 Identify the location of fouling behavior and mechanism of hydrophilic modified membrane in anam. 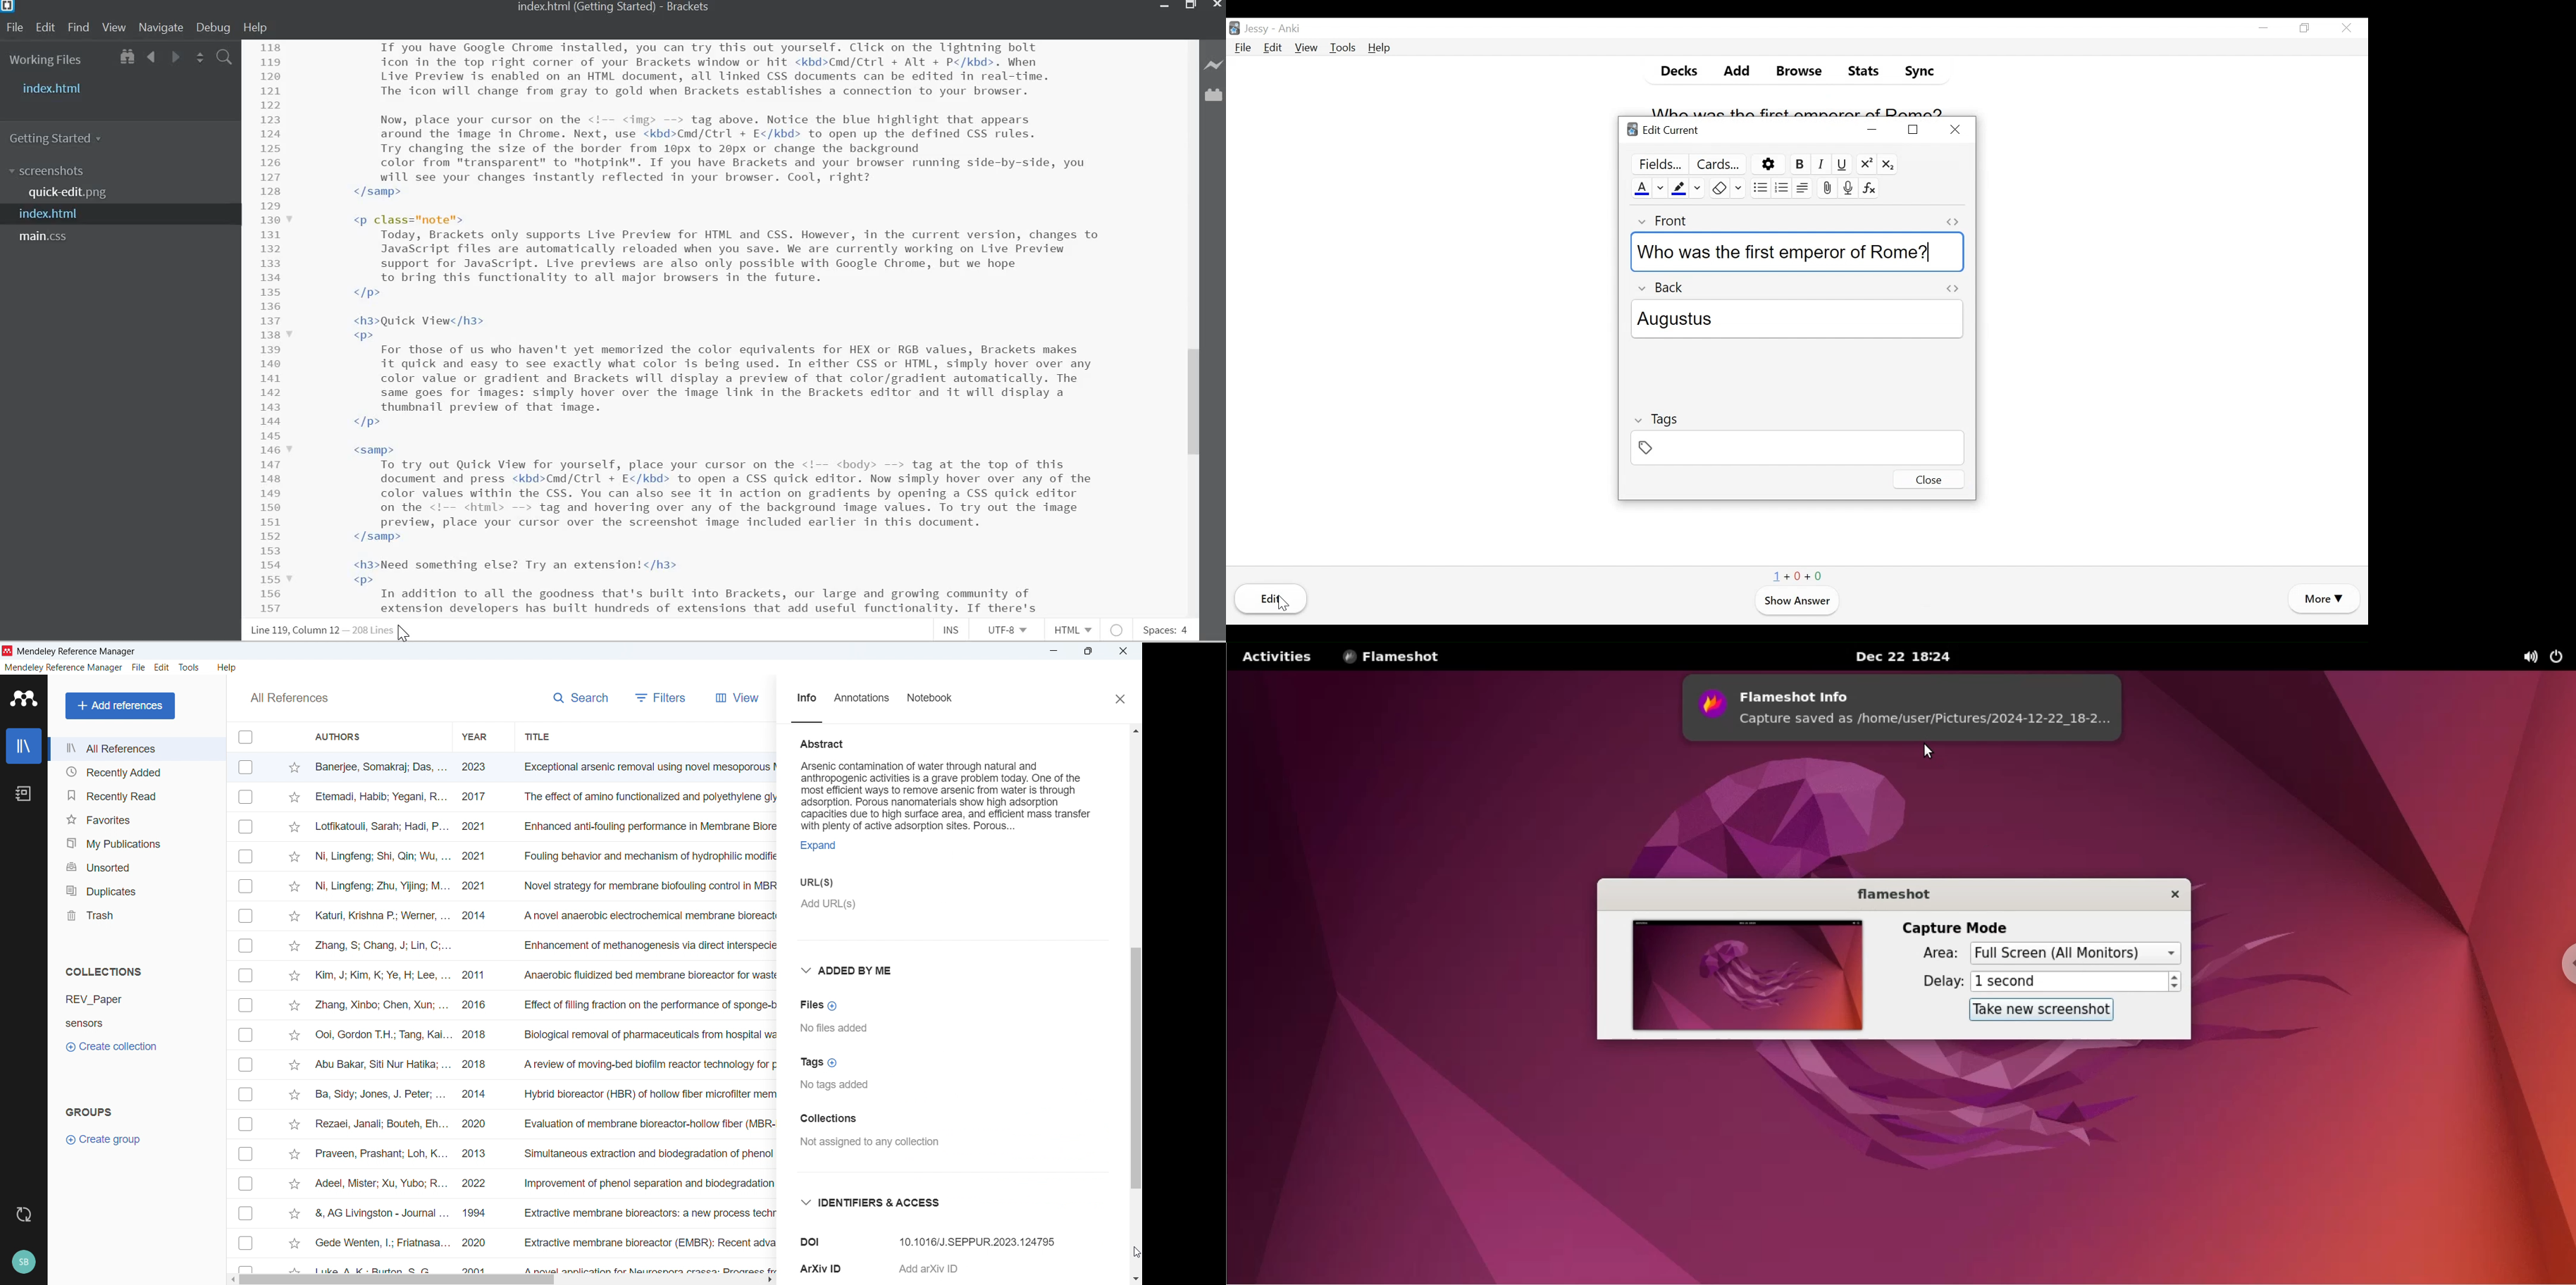
(643, 857).